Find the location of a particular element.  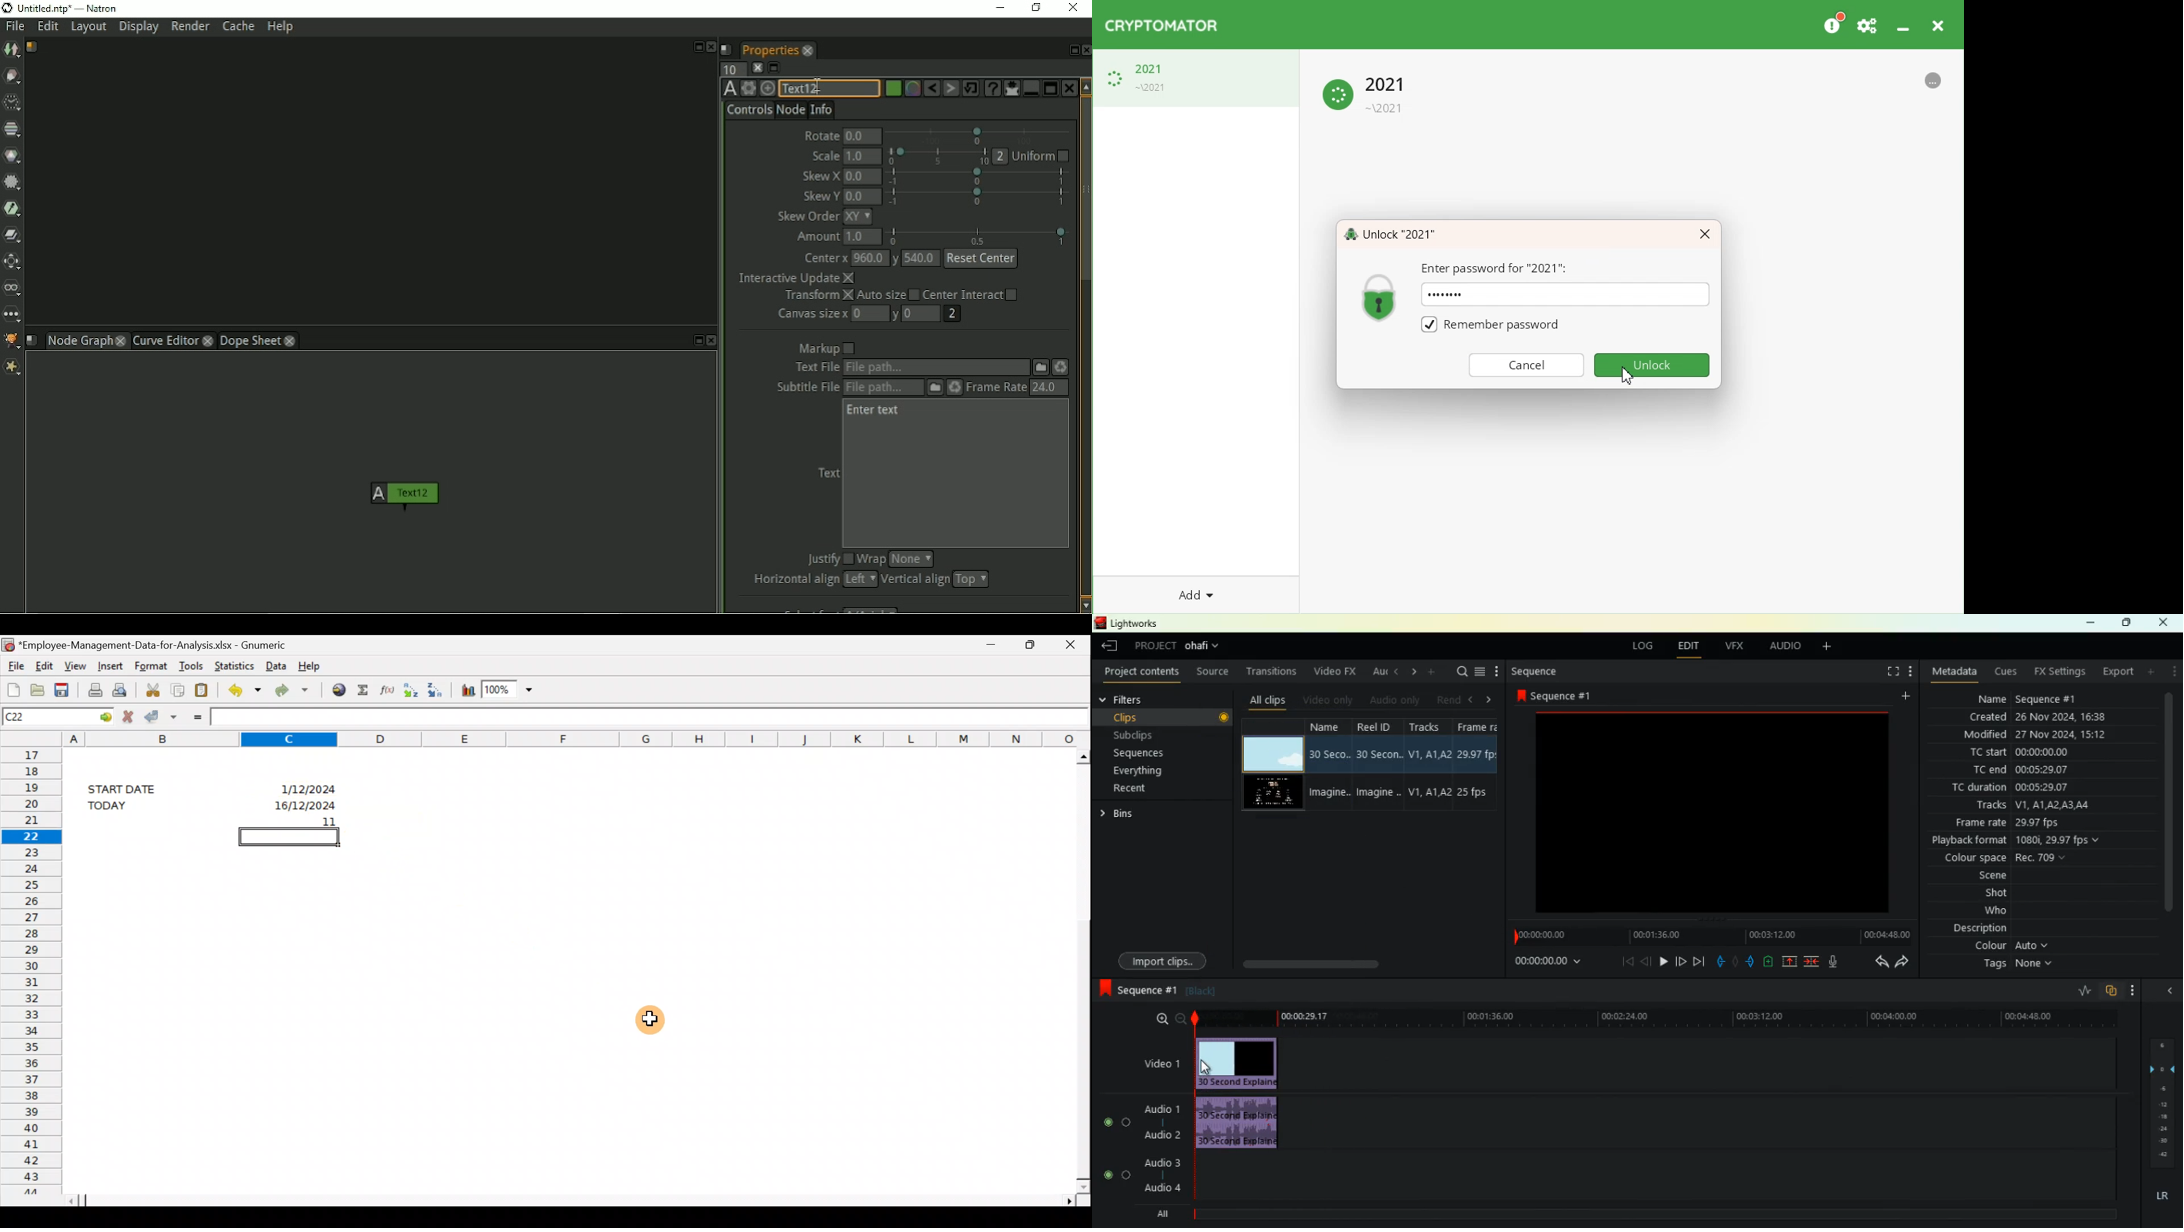

Create a new workbook is located at coordinates (11, 687).